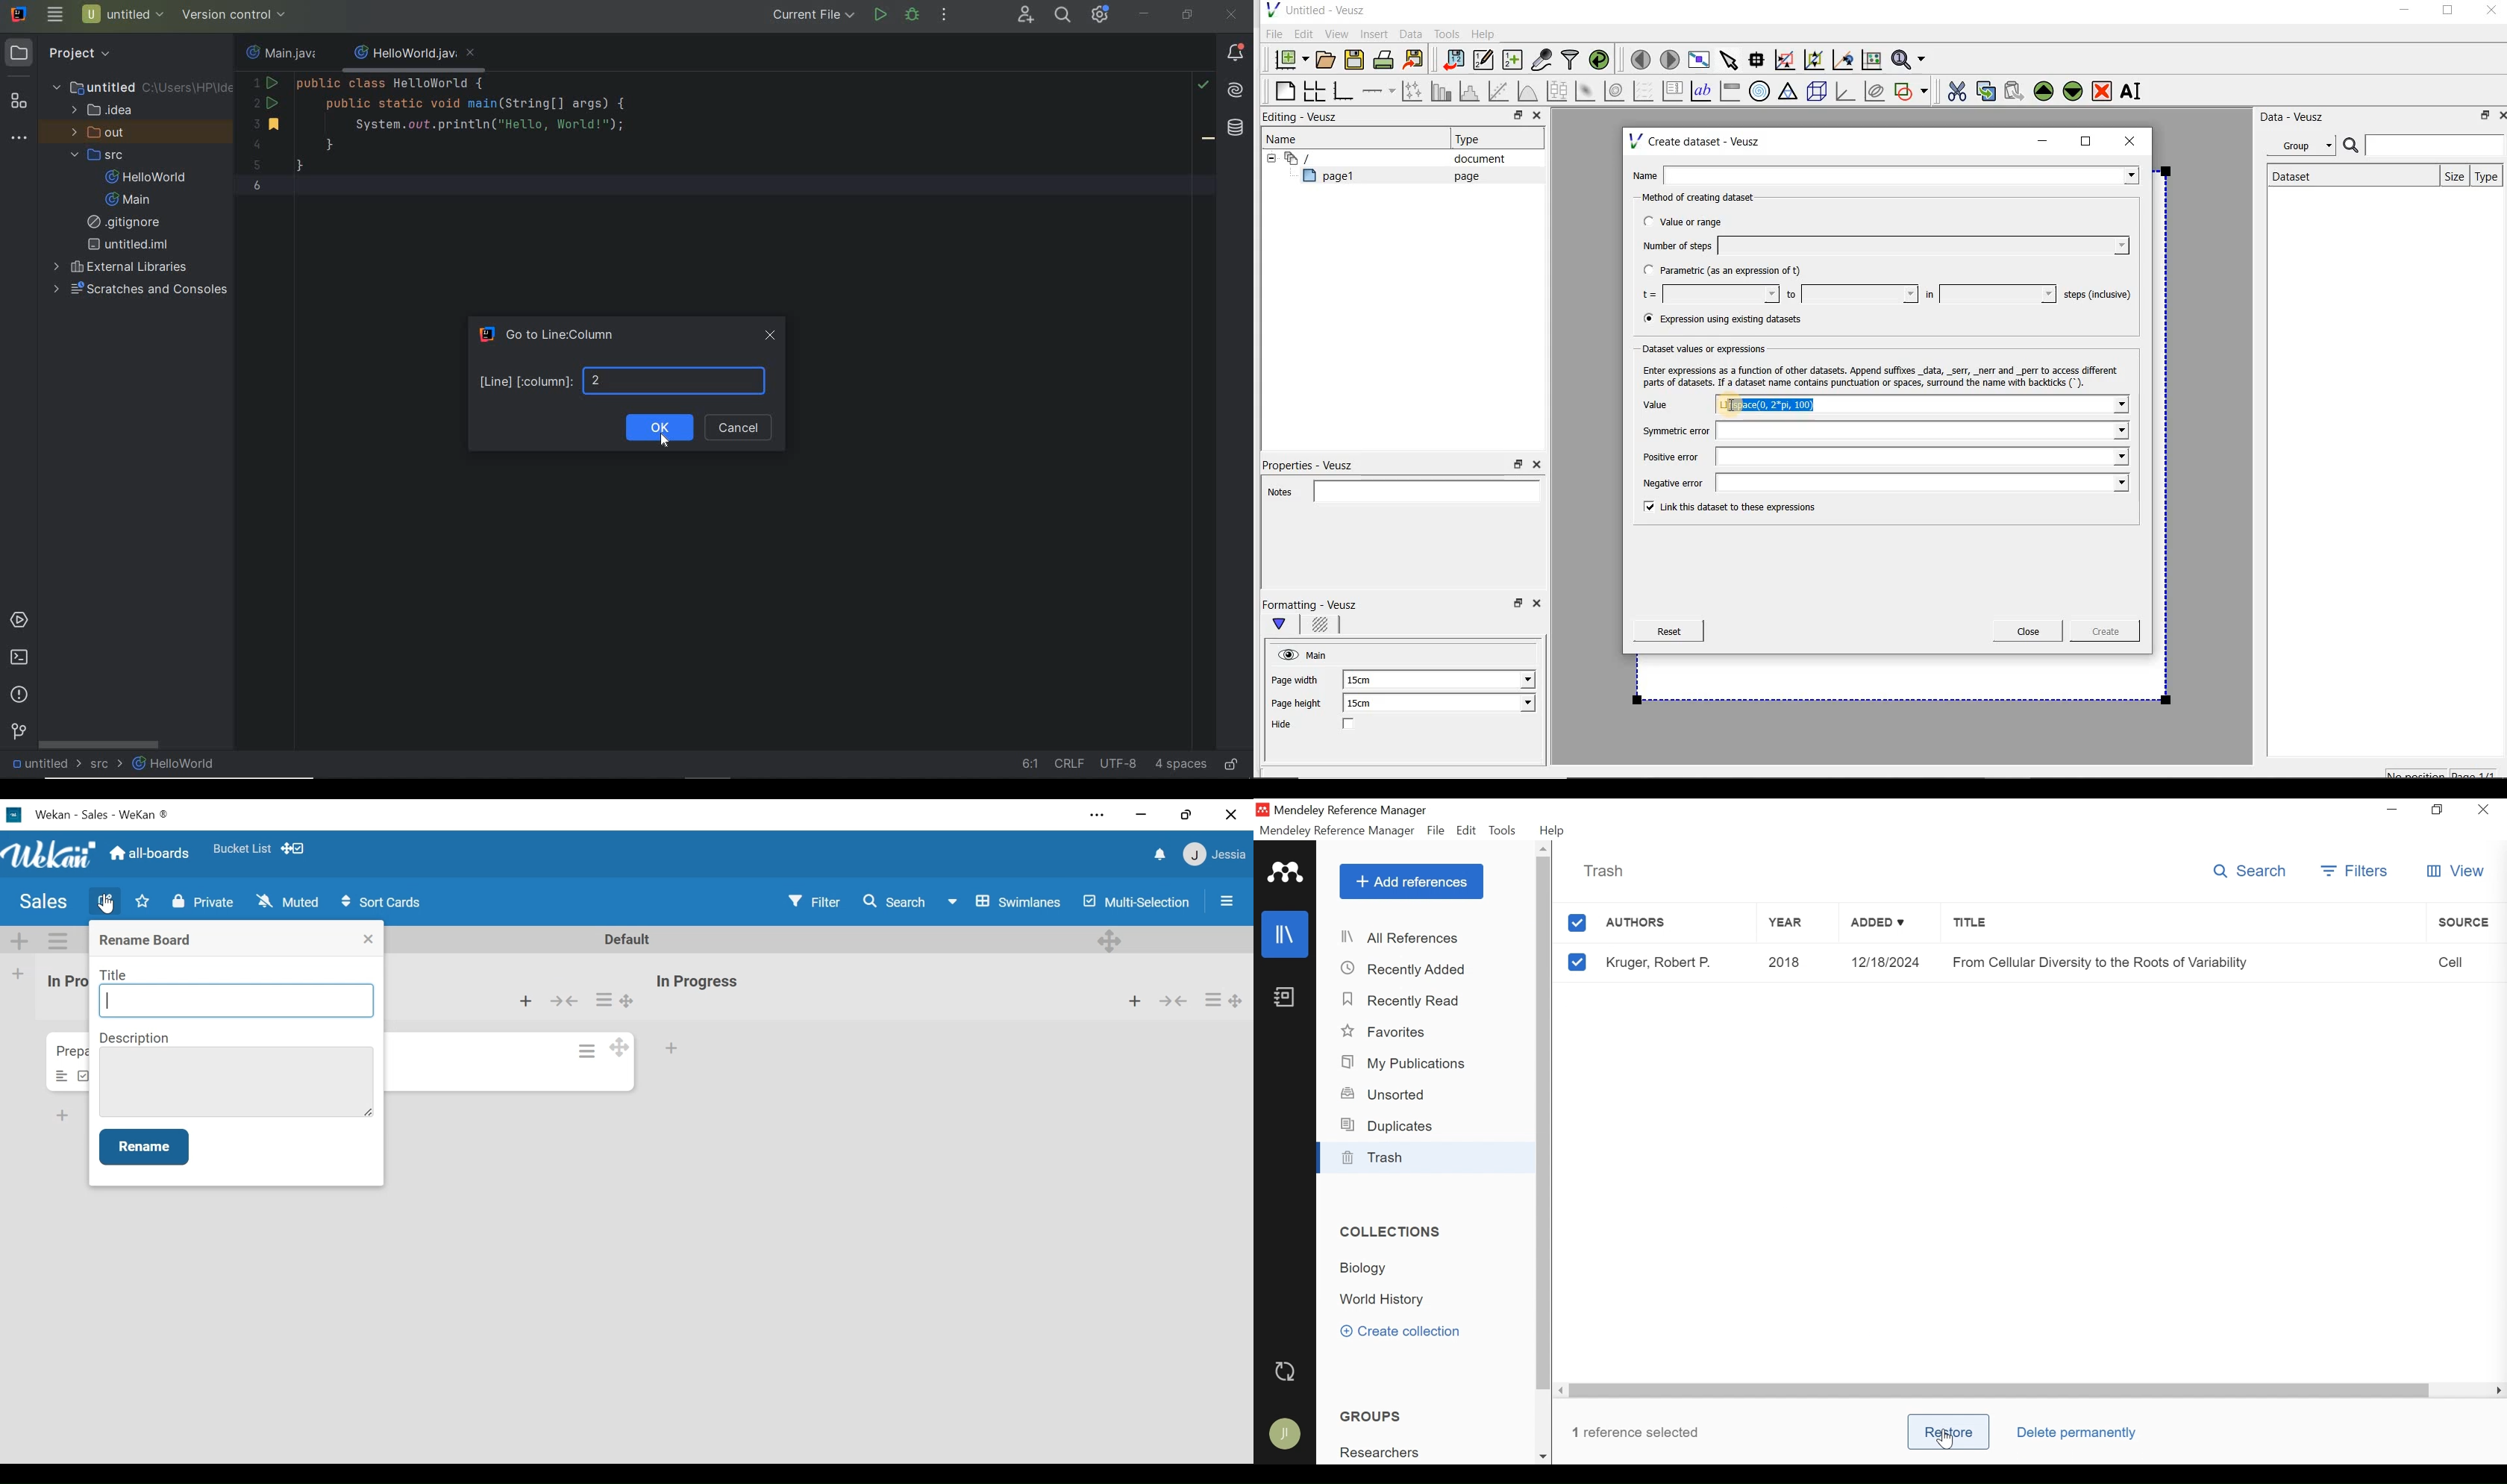 The height and width of the screenshot is (1484, 2520). Describe the element at coordinates (1214, 1000) in the screenshot. I see `list actions` at that location.